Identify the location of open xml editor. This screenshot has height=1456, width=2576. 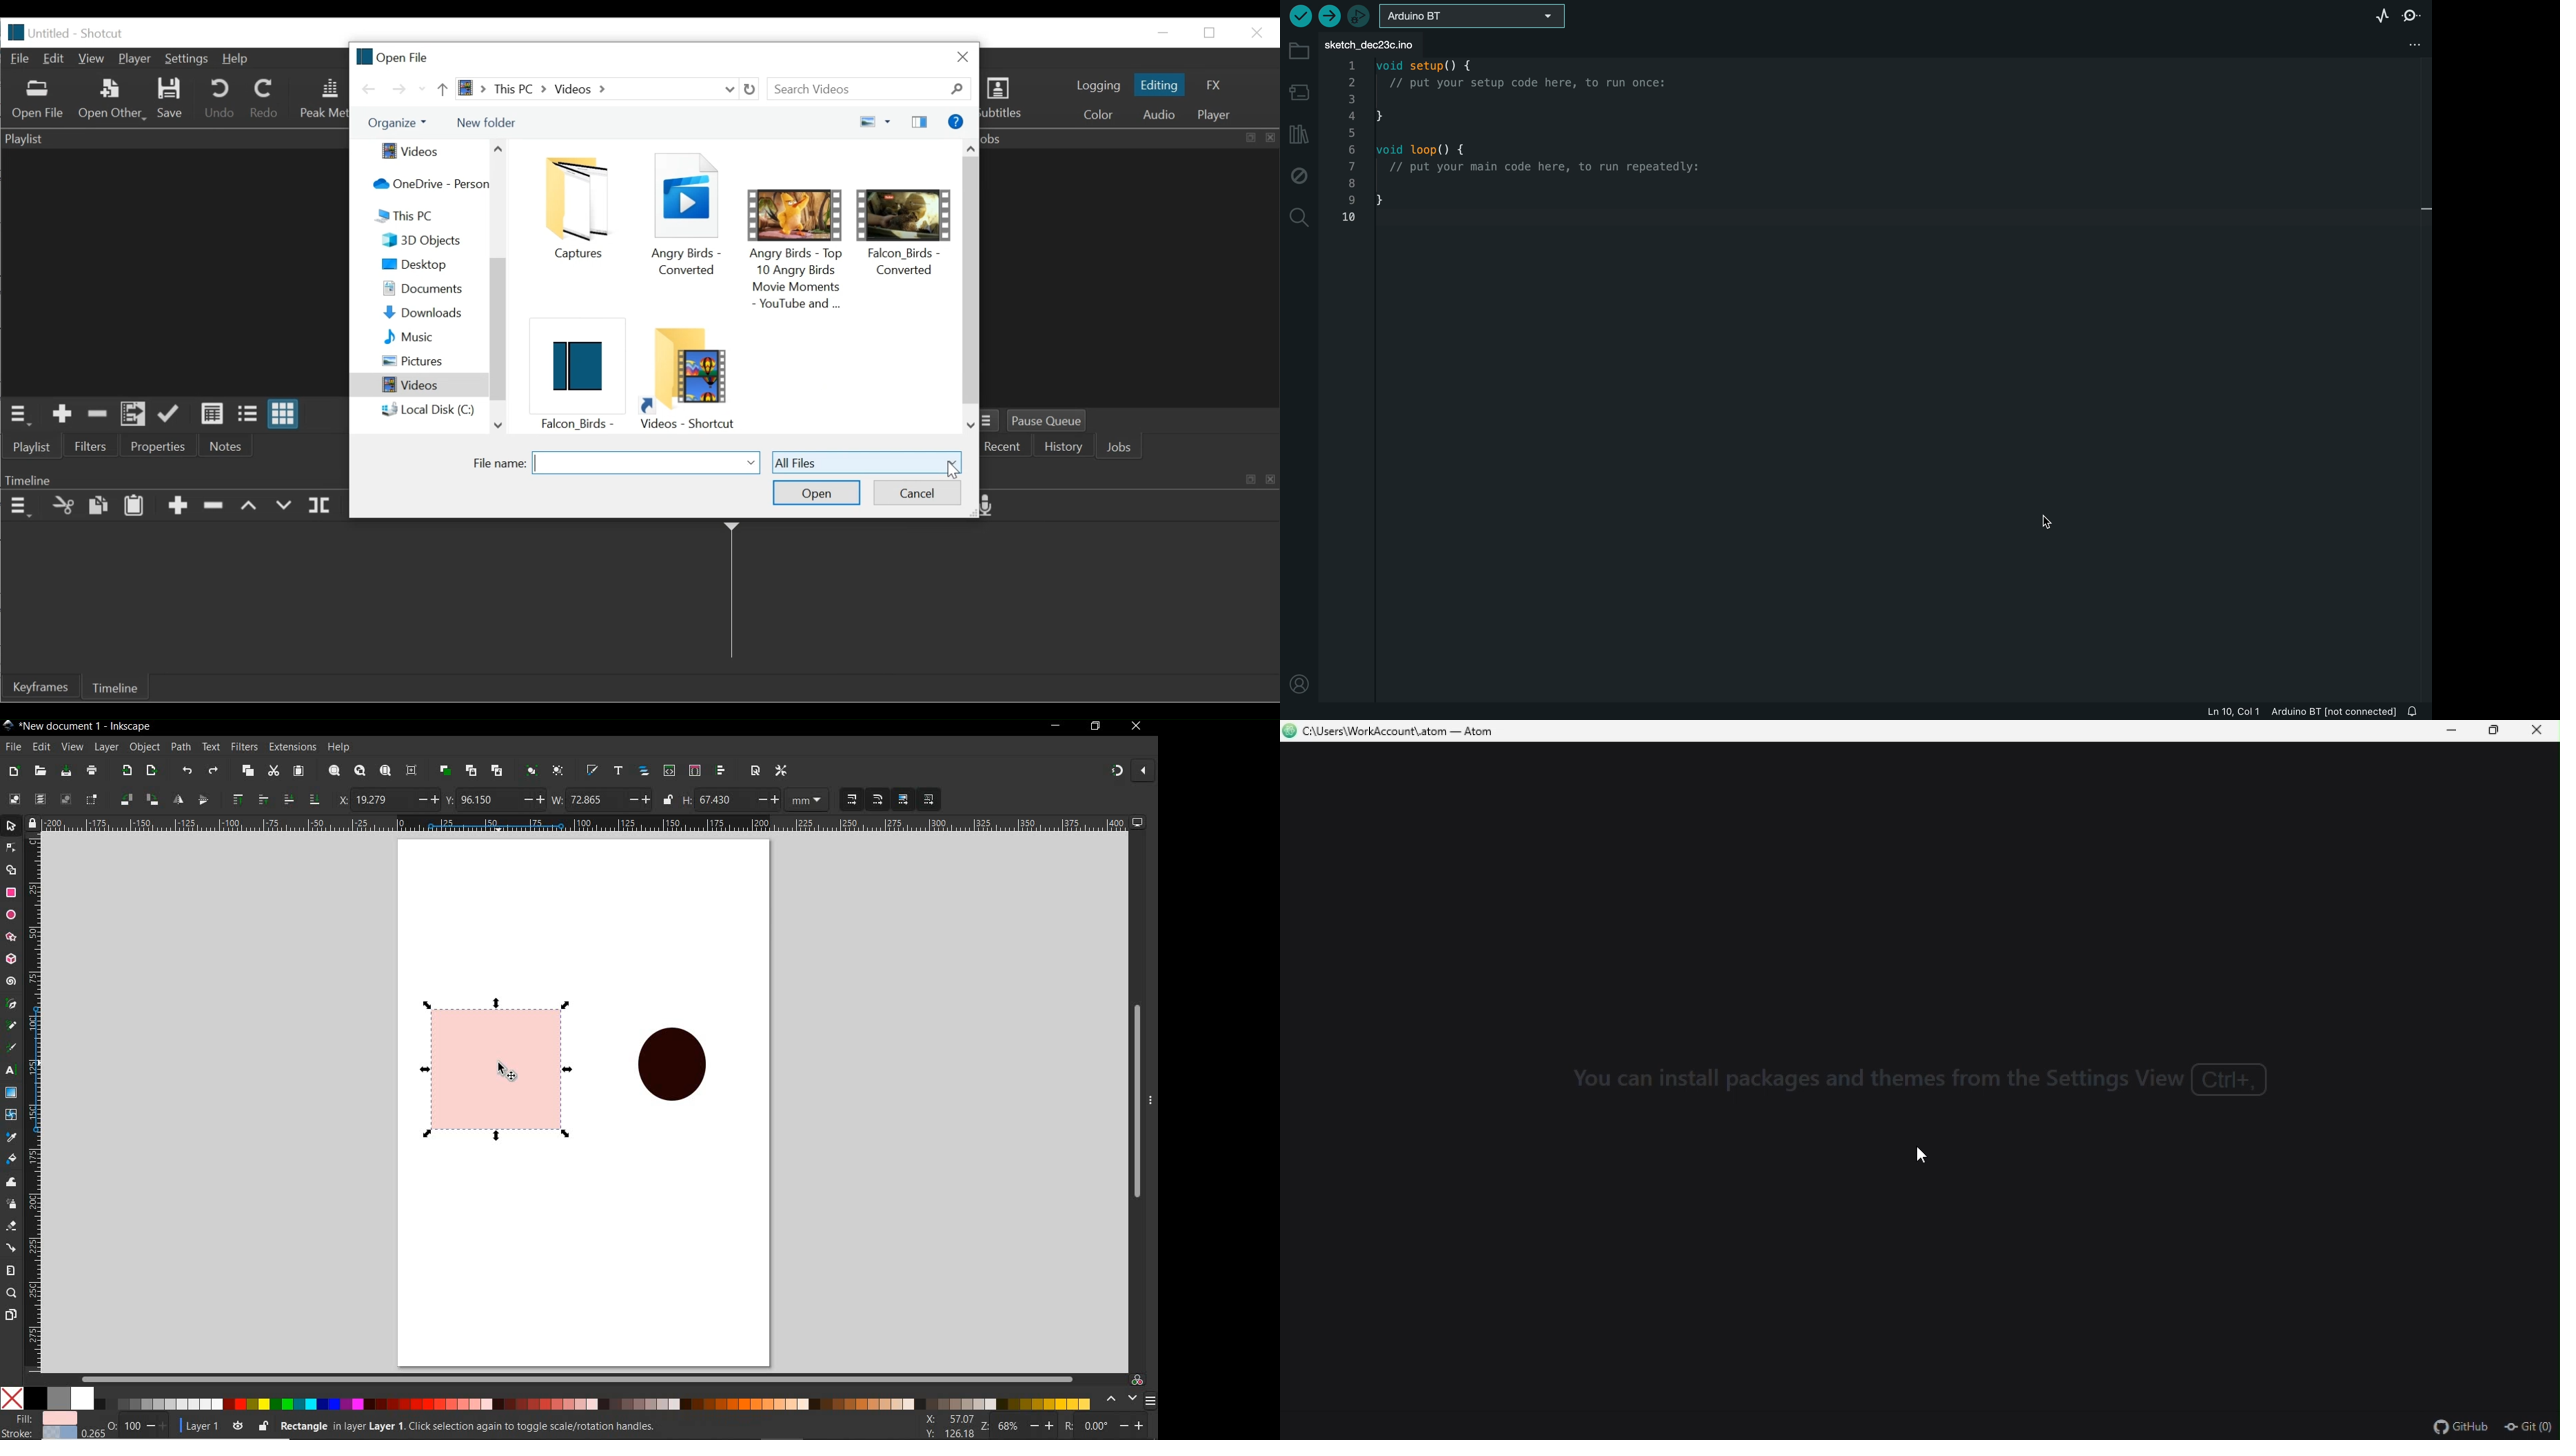
(670, 771).